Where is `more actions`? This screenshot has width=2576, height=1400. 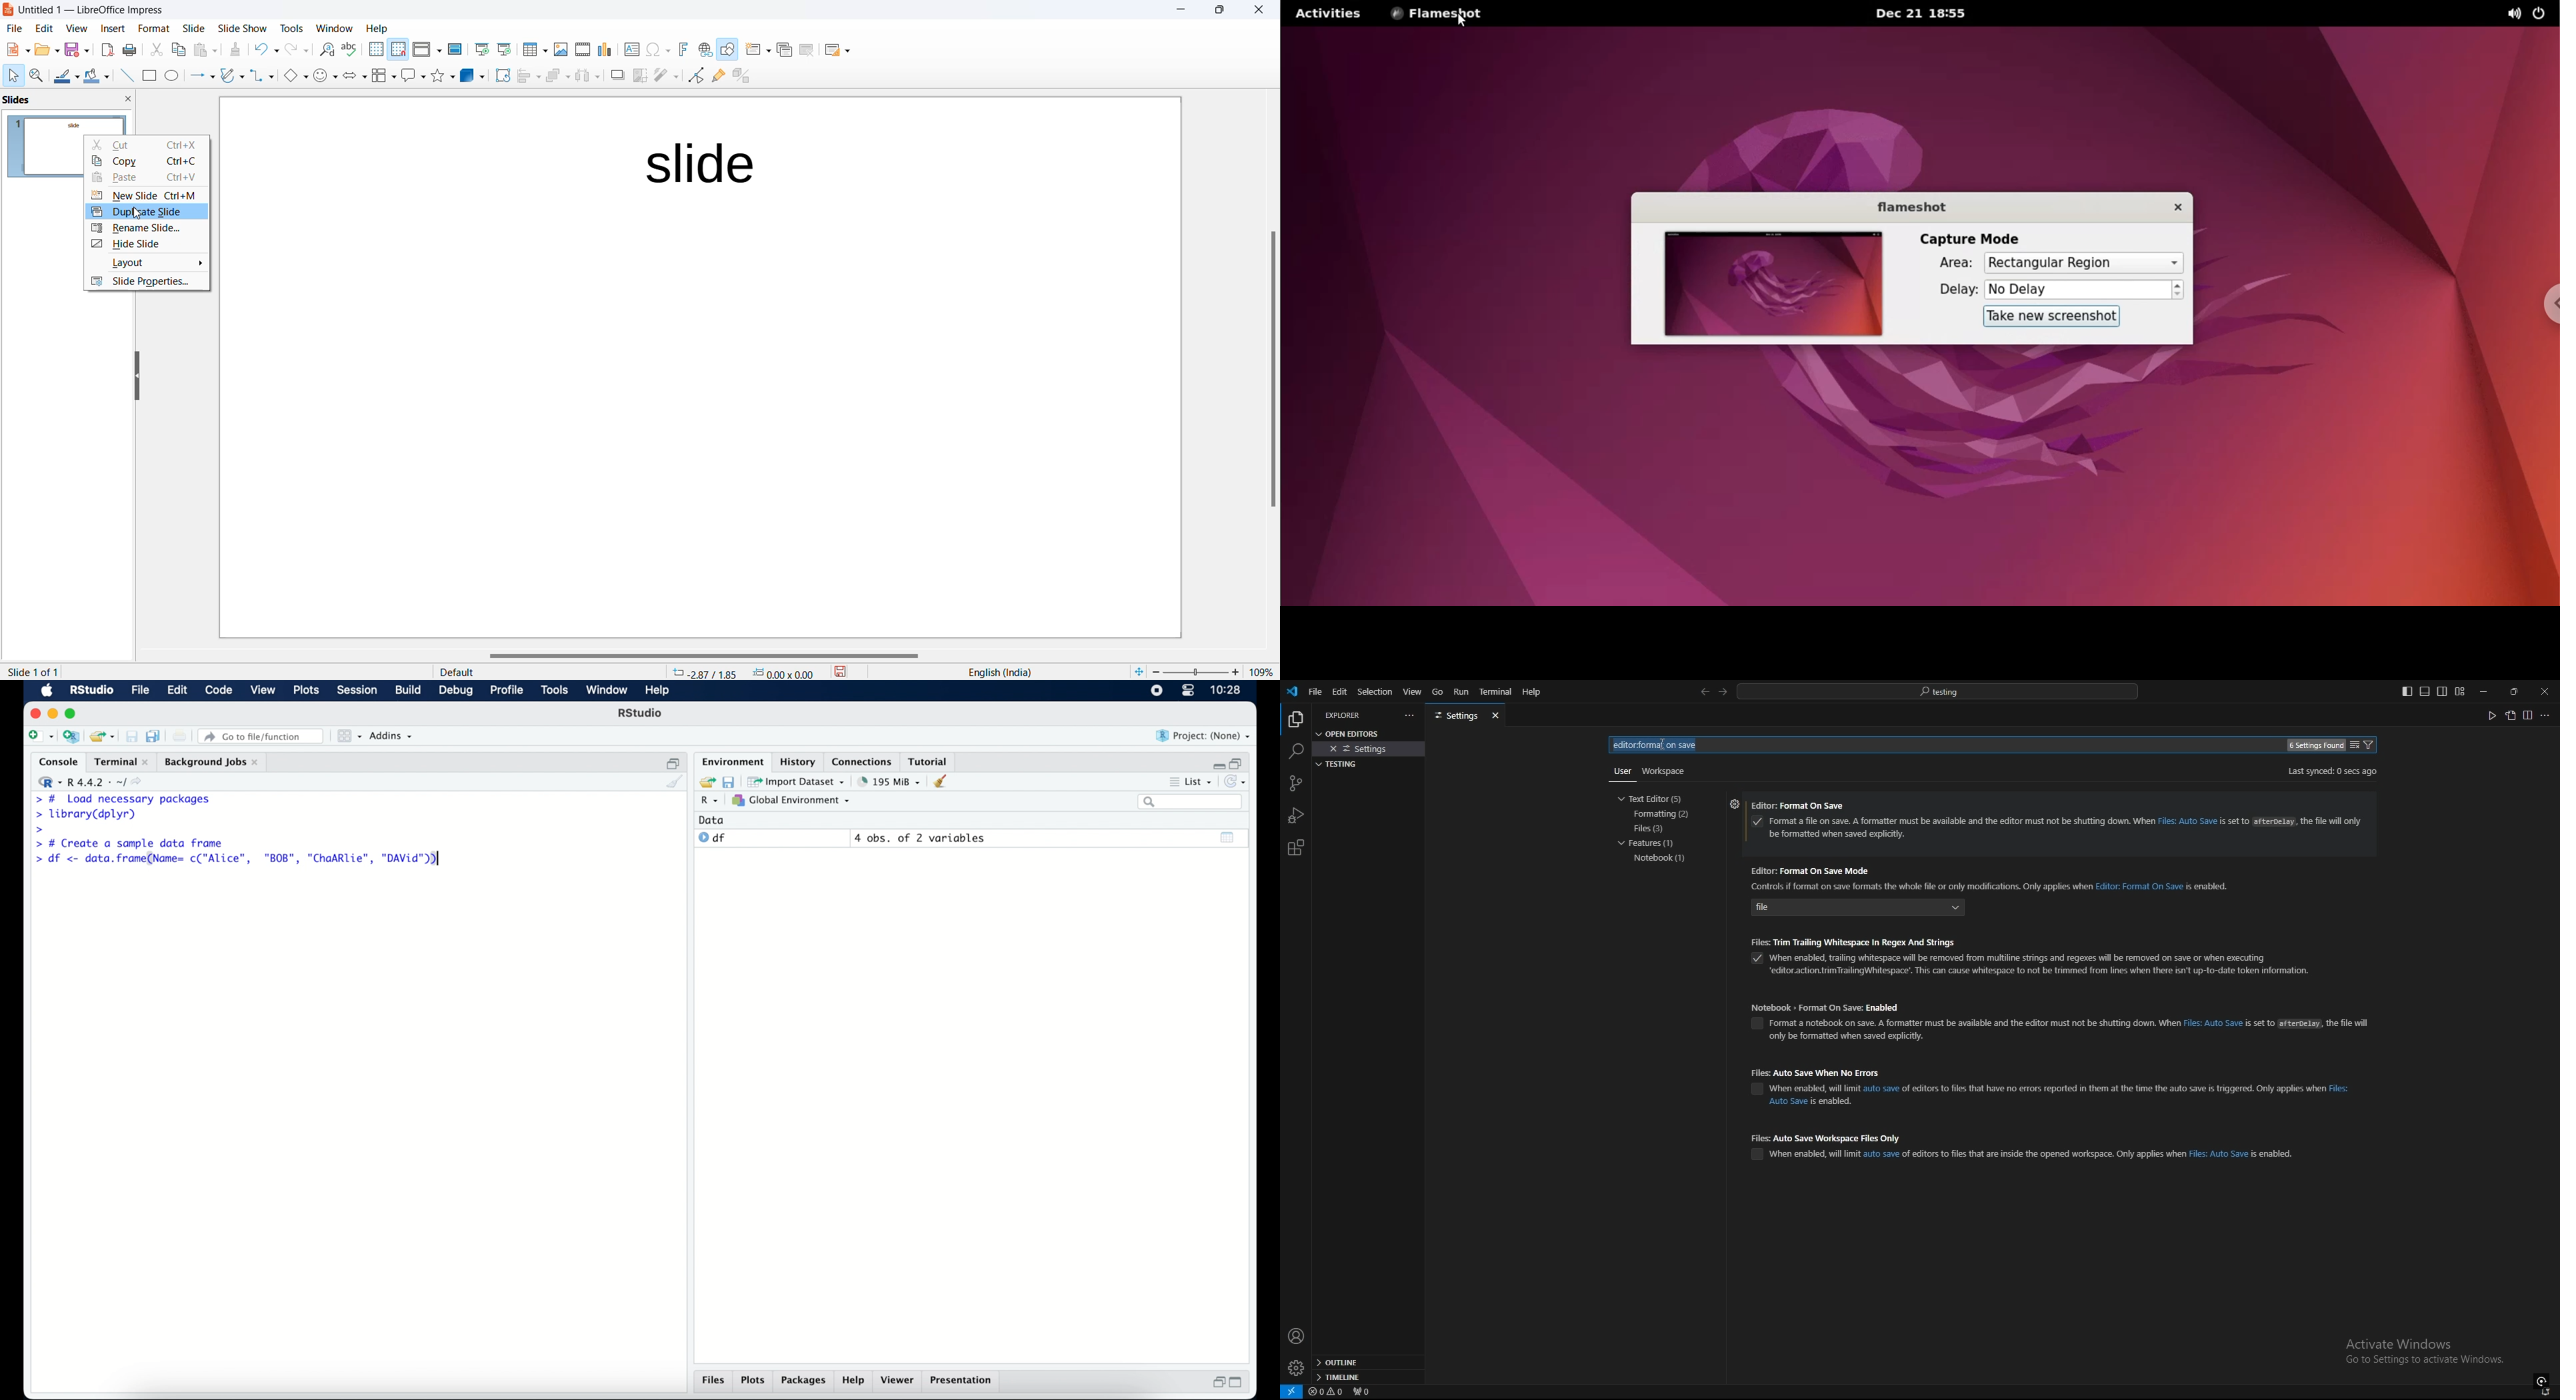 more actions is located at coordinates (1407, 716).